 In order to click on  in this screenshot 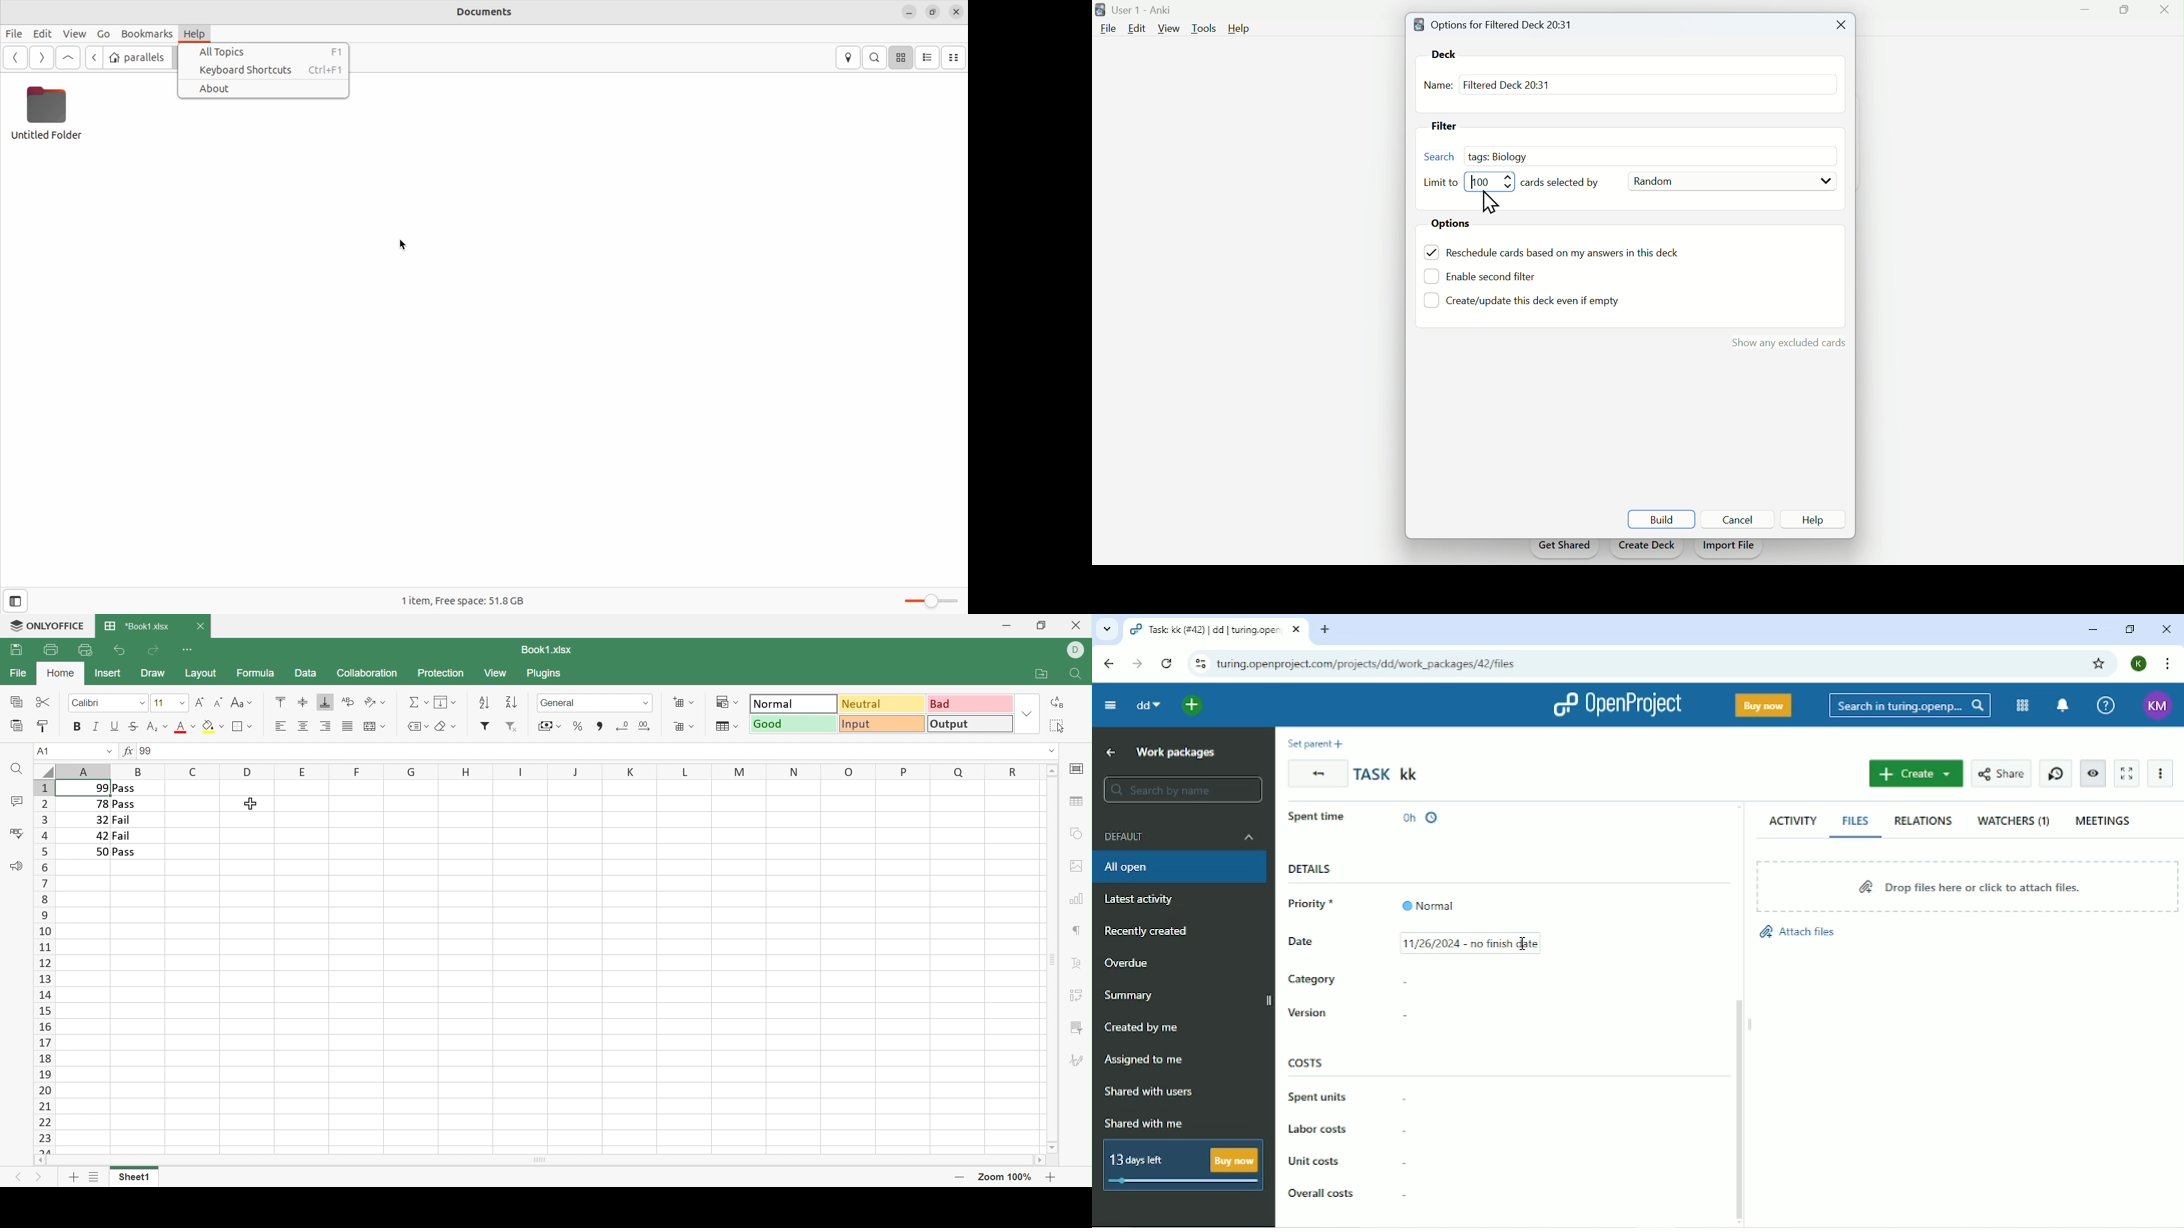, I will do `click(1822, 522)`.